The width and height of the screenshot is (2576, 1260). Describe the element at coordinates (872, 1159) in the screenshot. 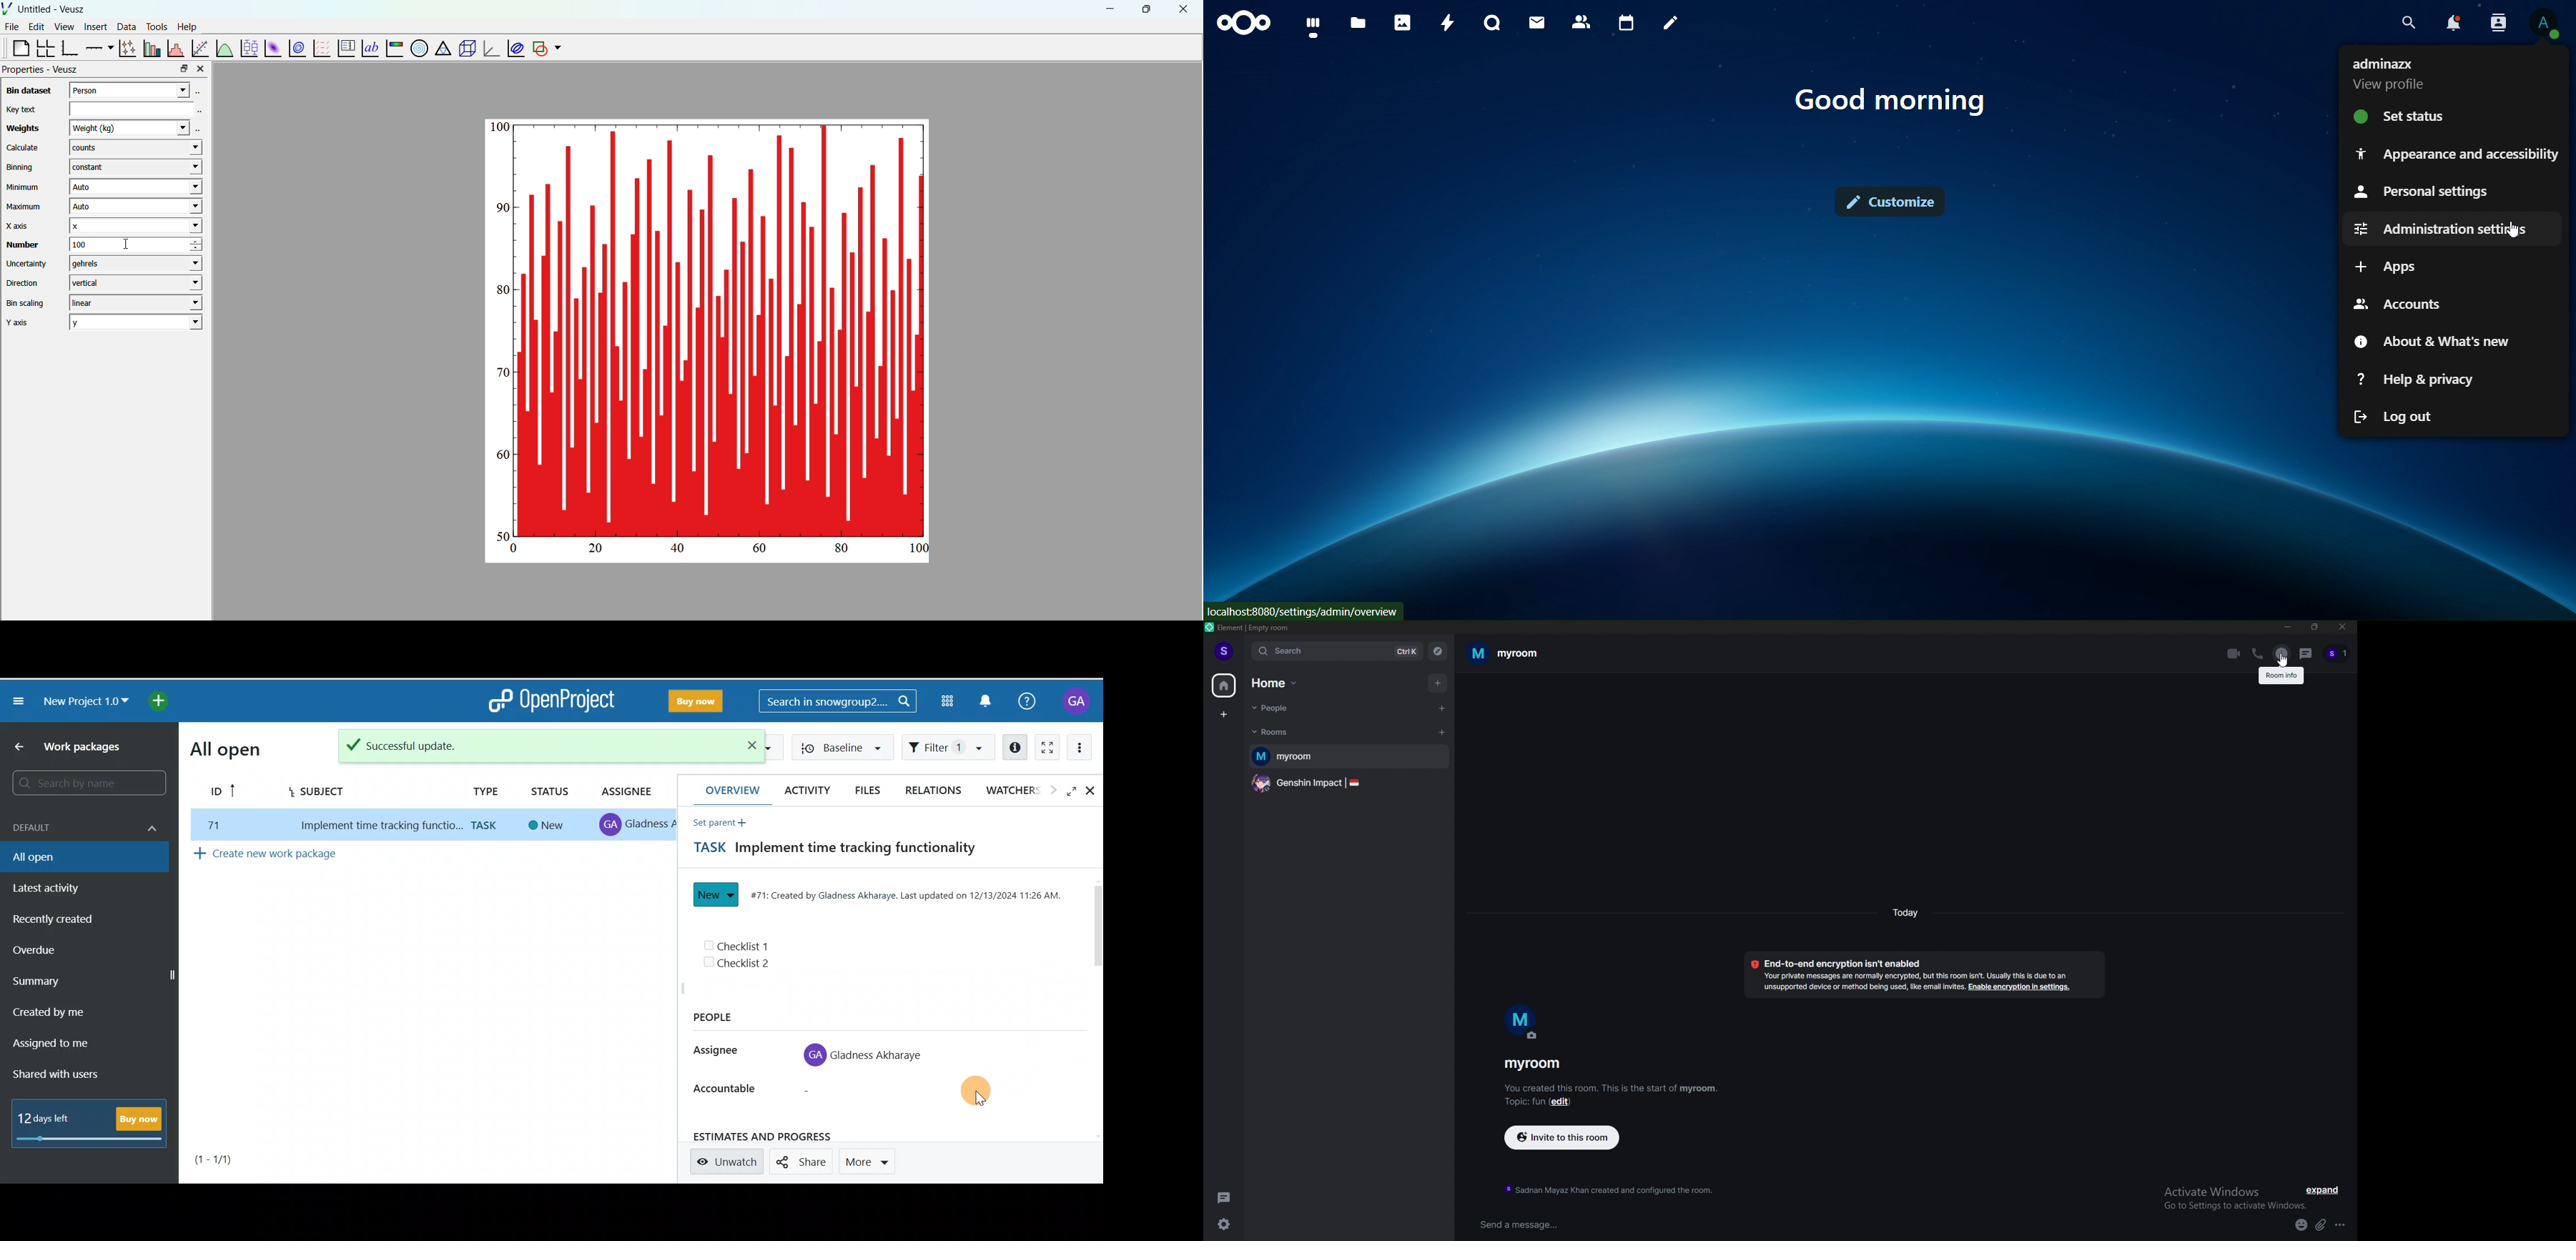

I see `More` at that location.